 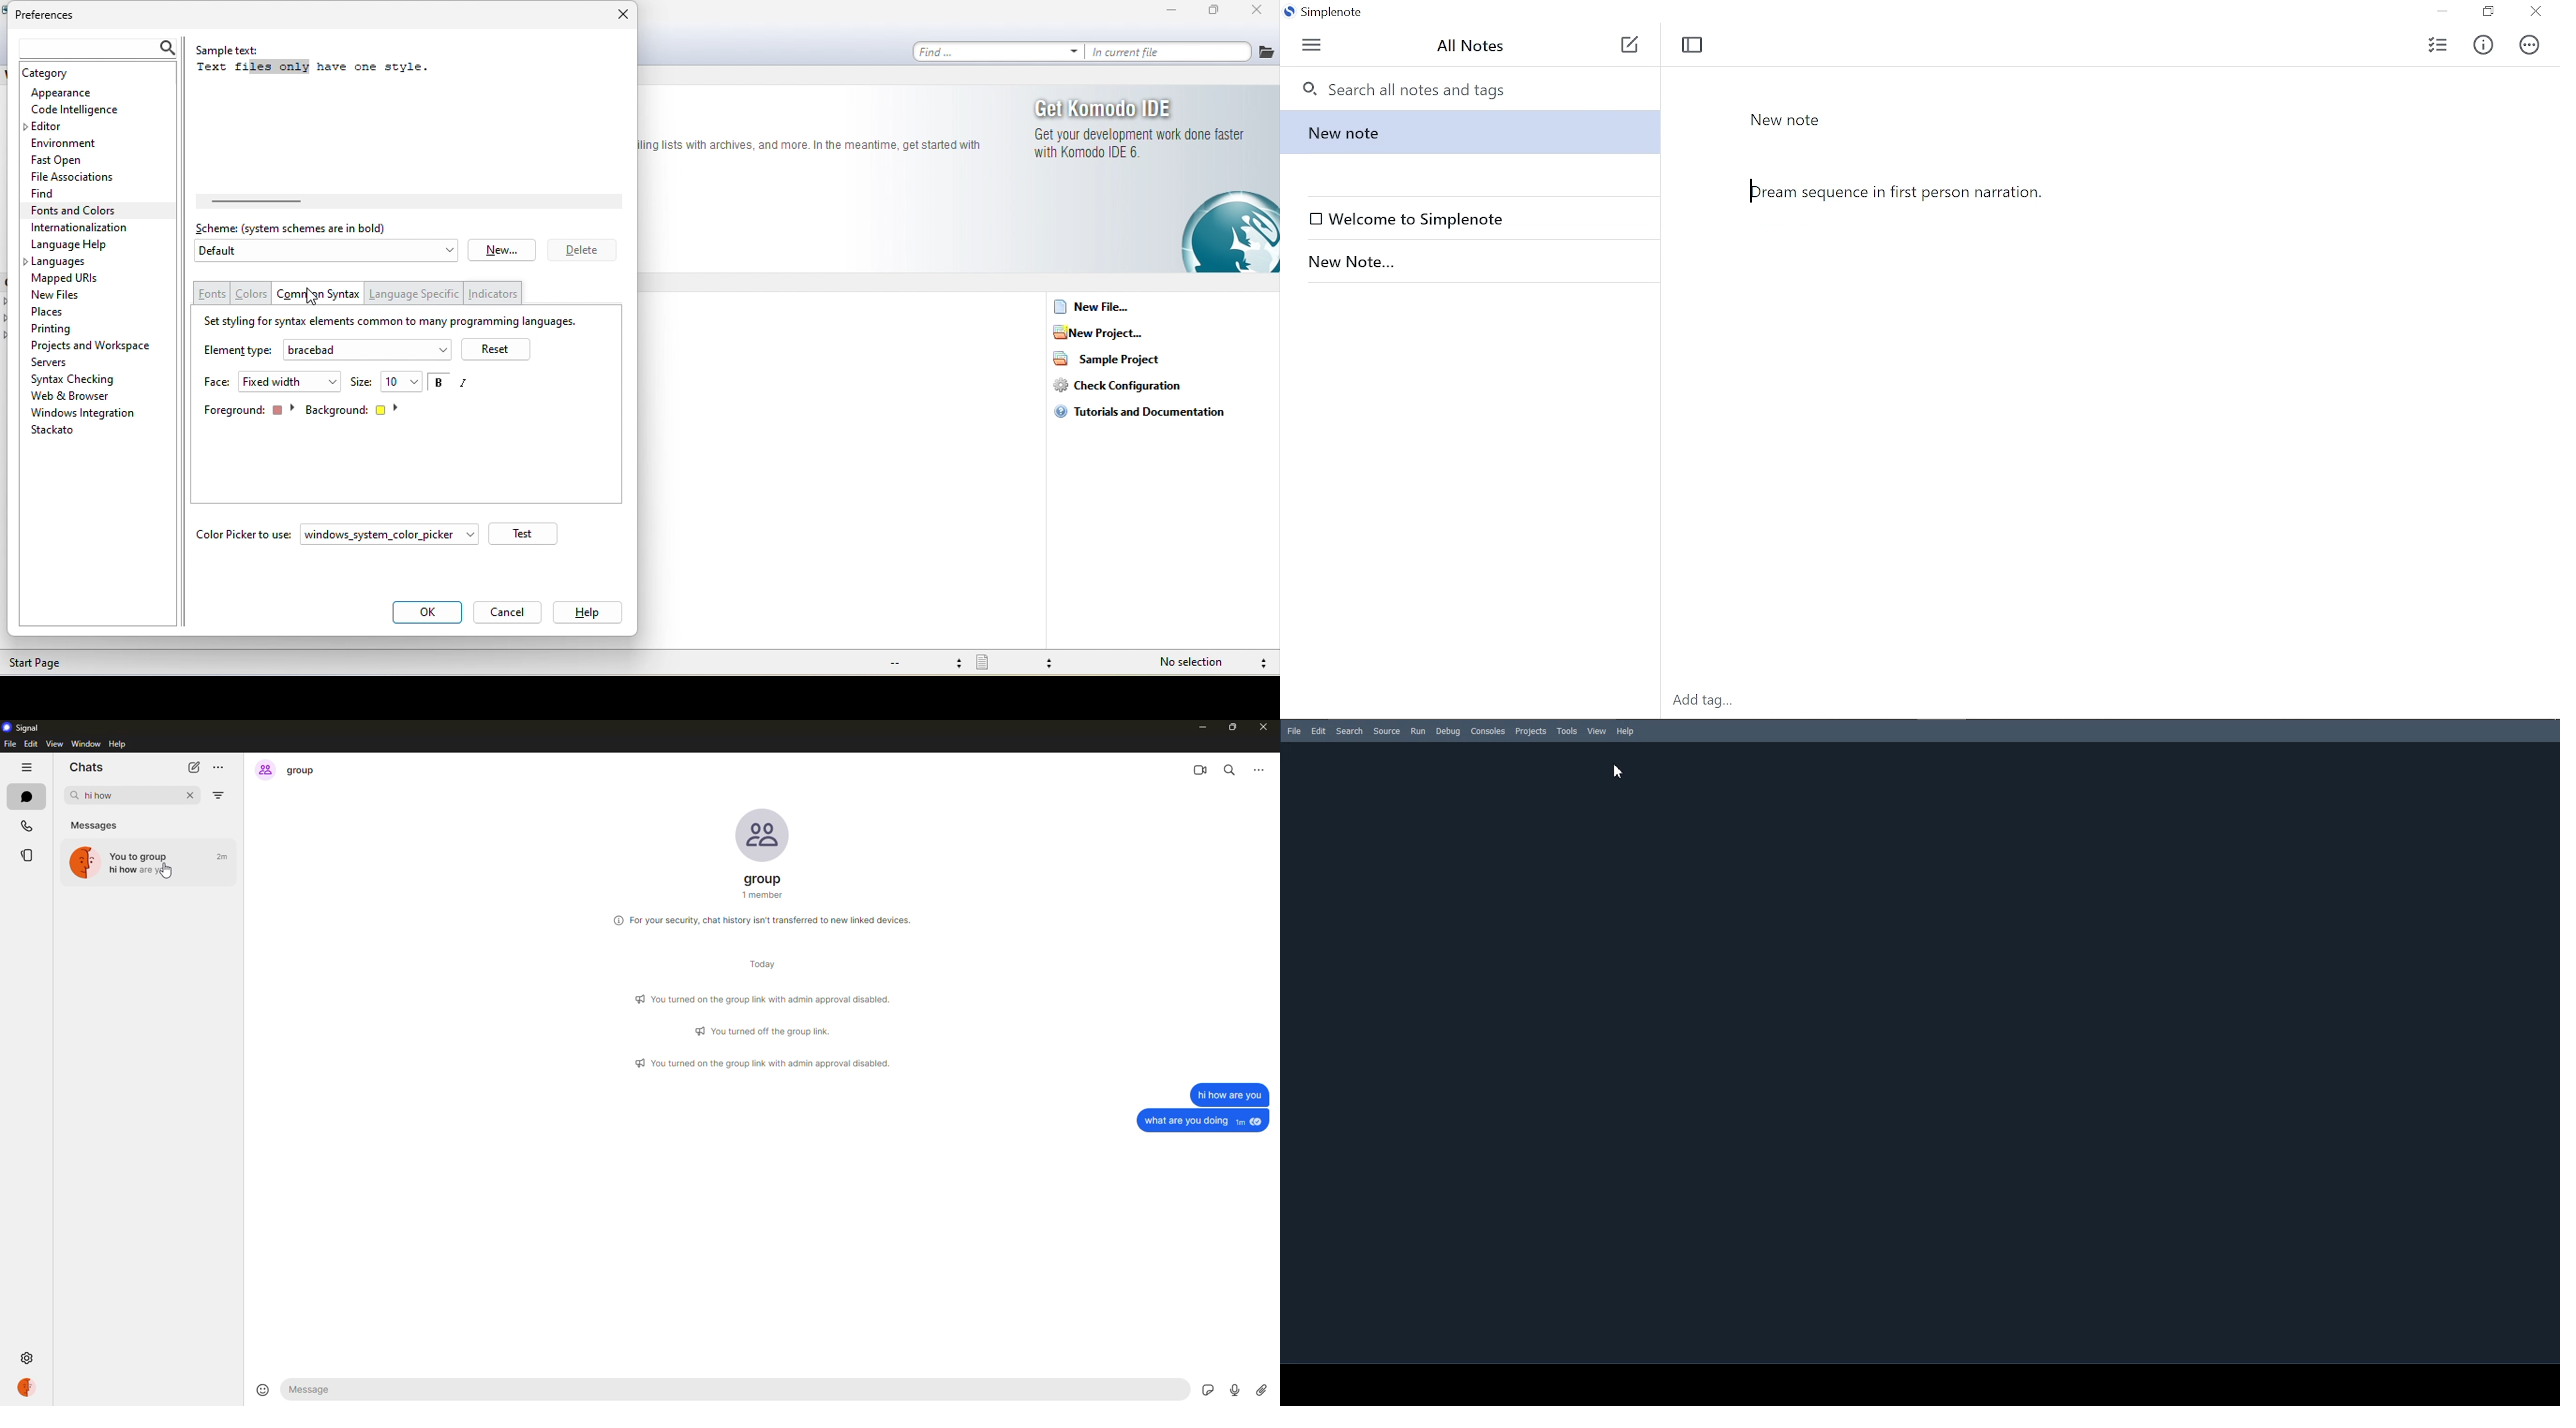 What do you see at coordinates (1199, 727) in the screenshot?
I see `minimize` at bounding box center [1199, 727].